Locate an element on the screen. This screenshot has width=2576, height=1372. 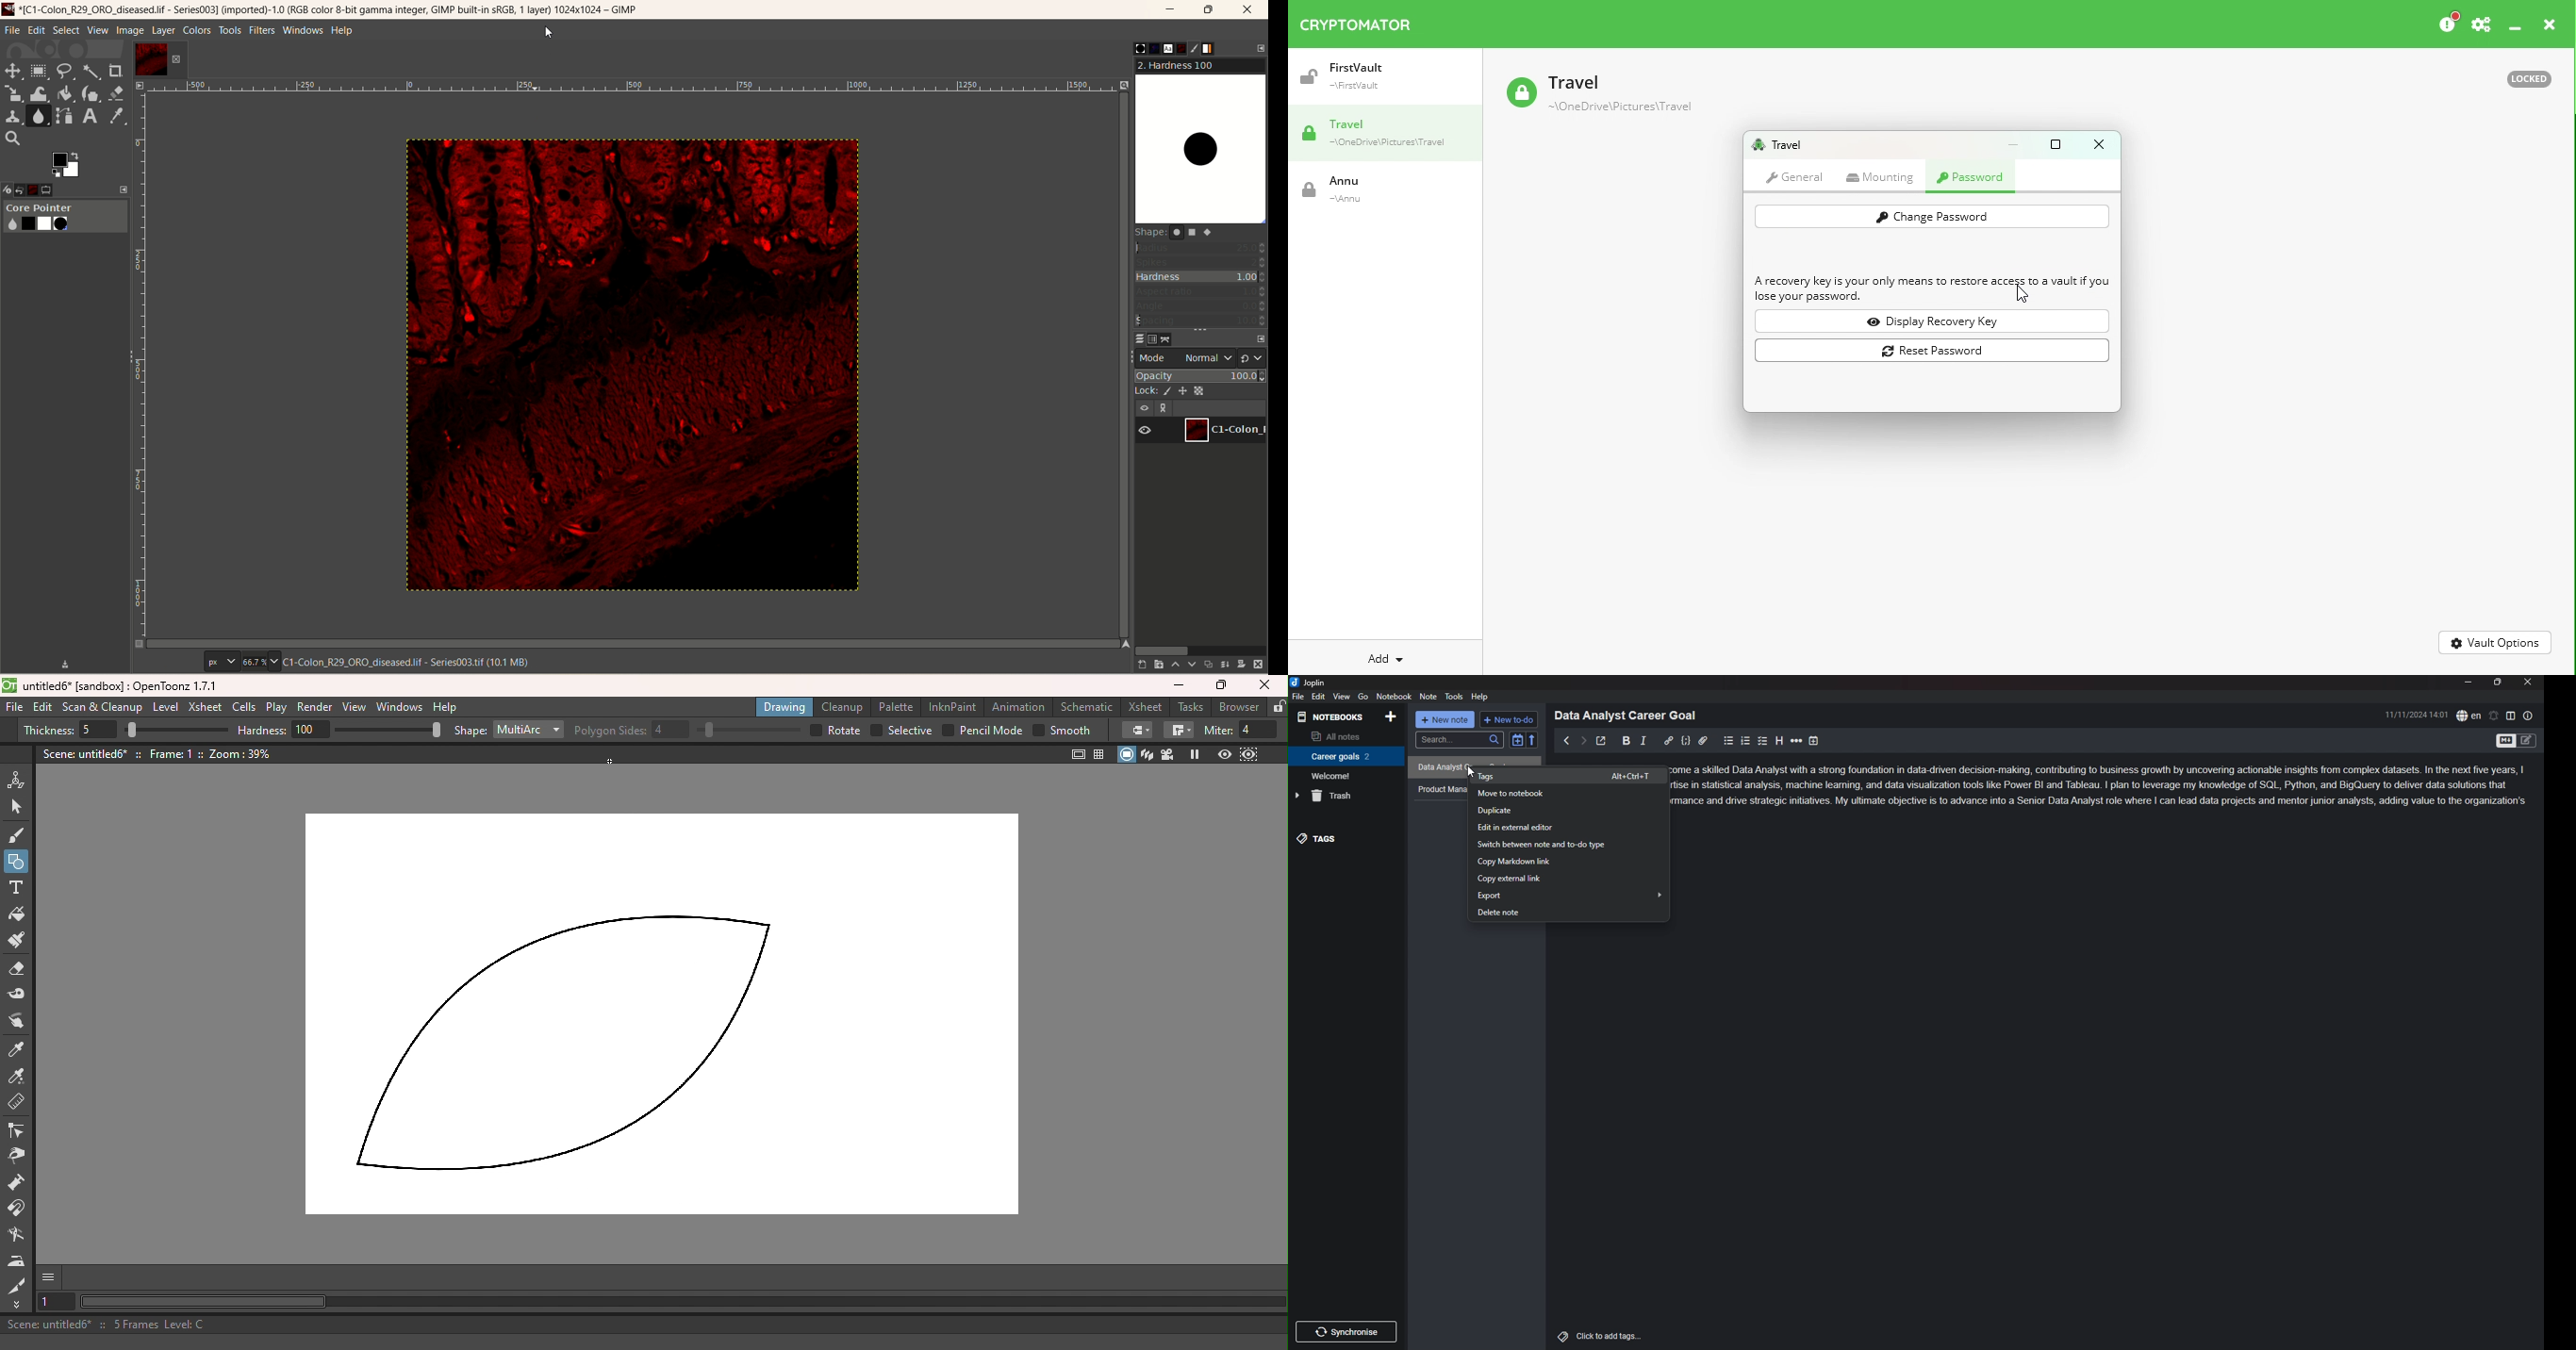
minimize is located at coordinates (2467, 682).